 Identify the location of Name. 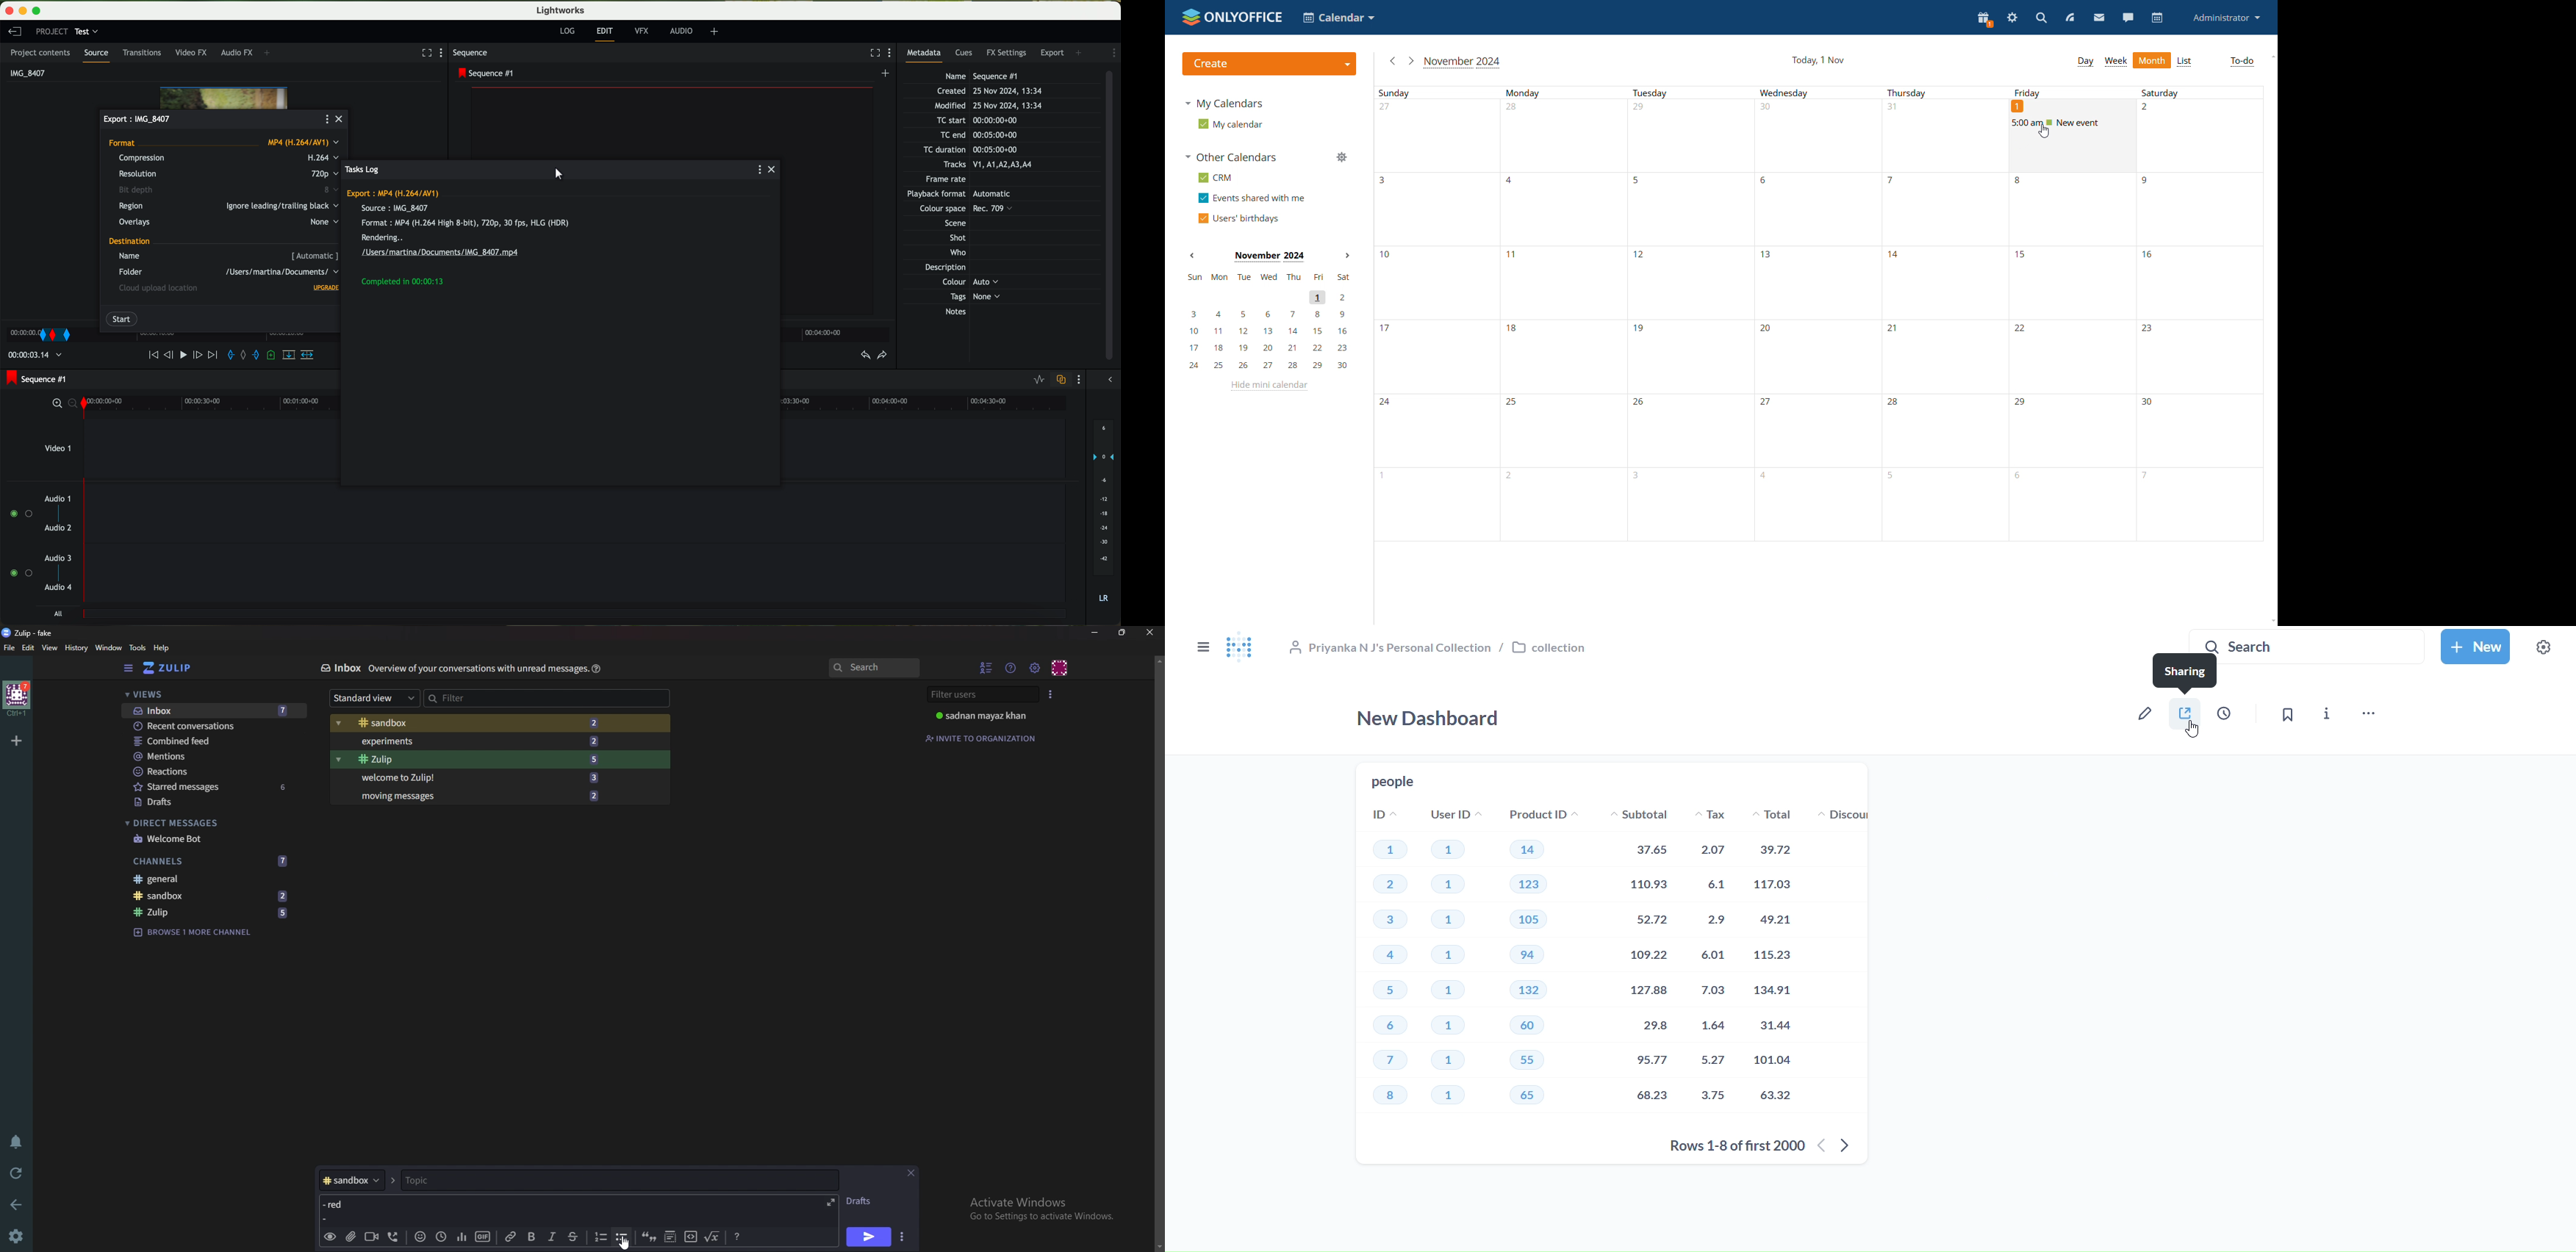
(984, 75).